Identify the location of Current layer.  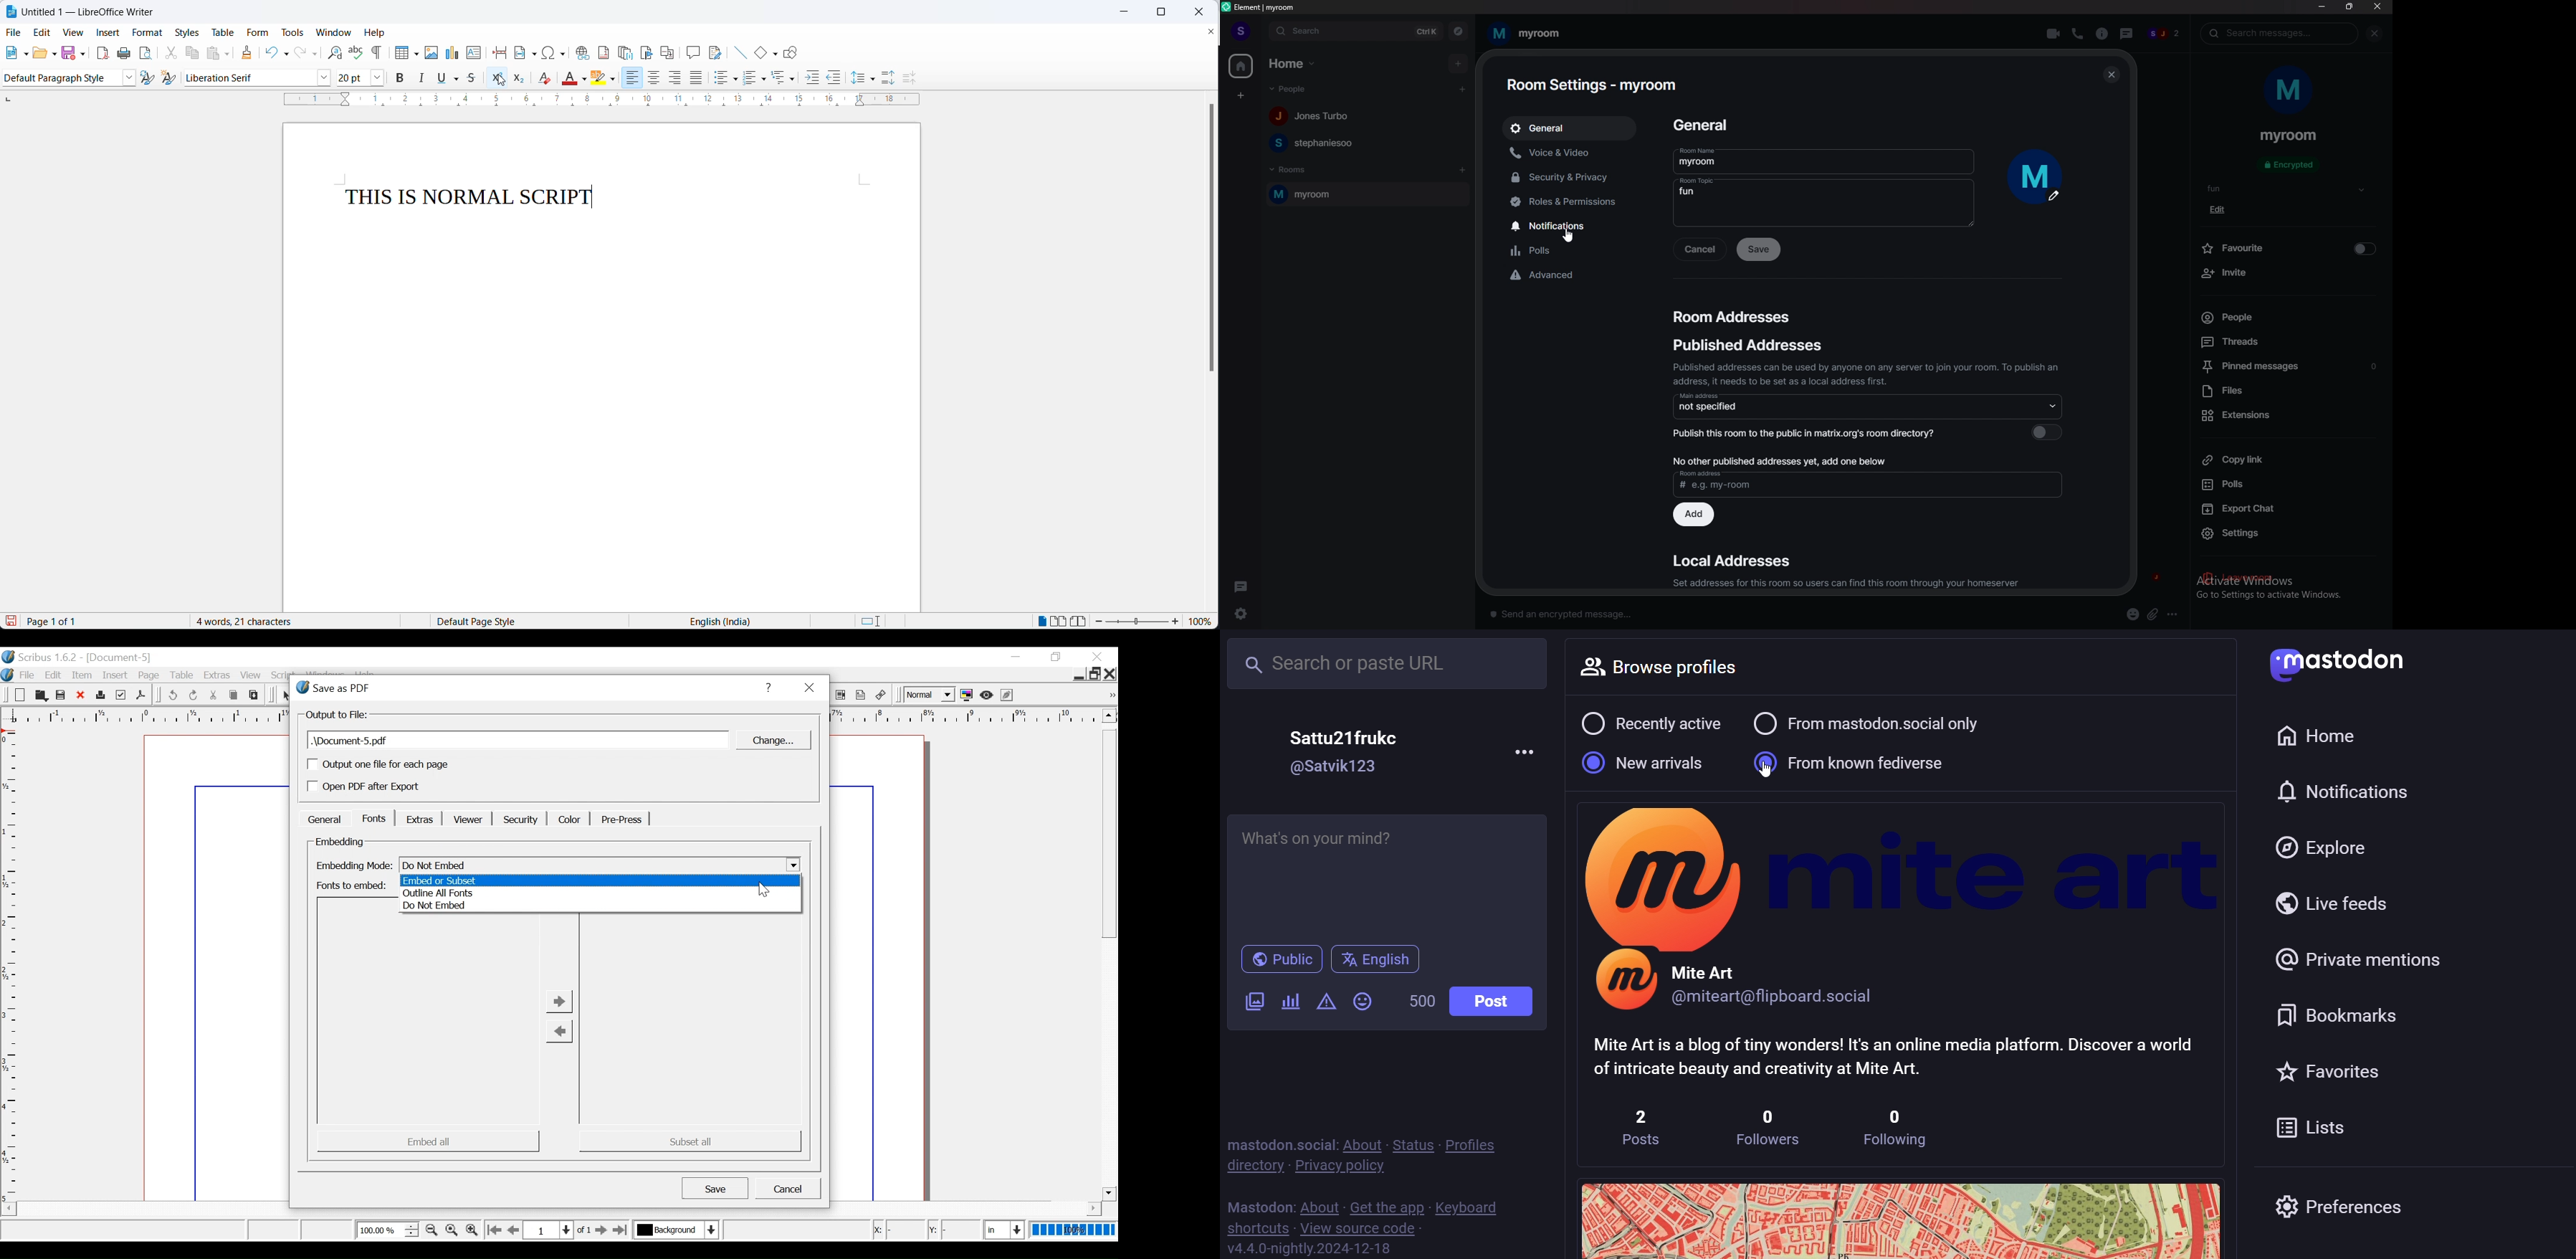
(677, 1229).